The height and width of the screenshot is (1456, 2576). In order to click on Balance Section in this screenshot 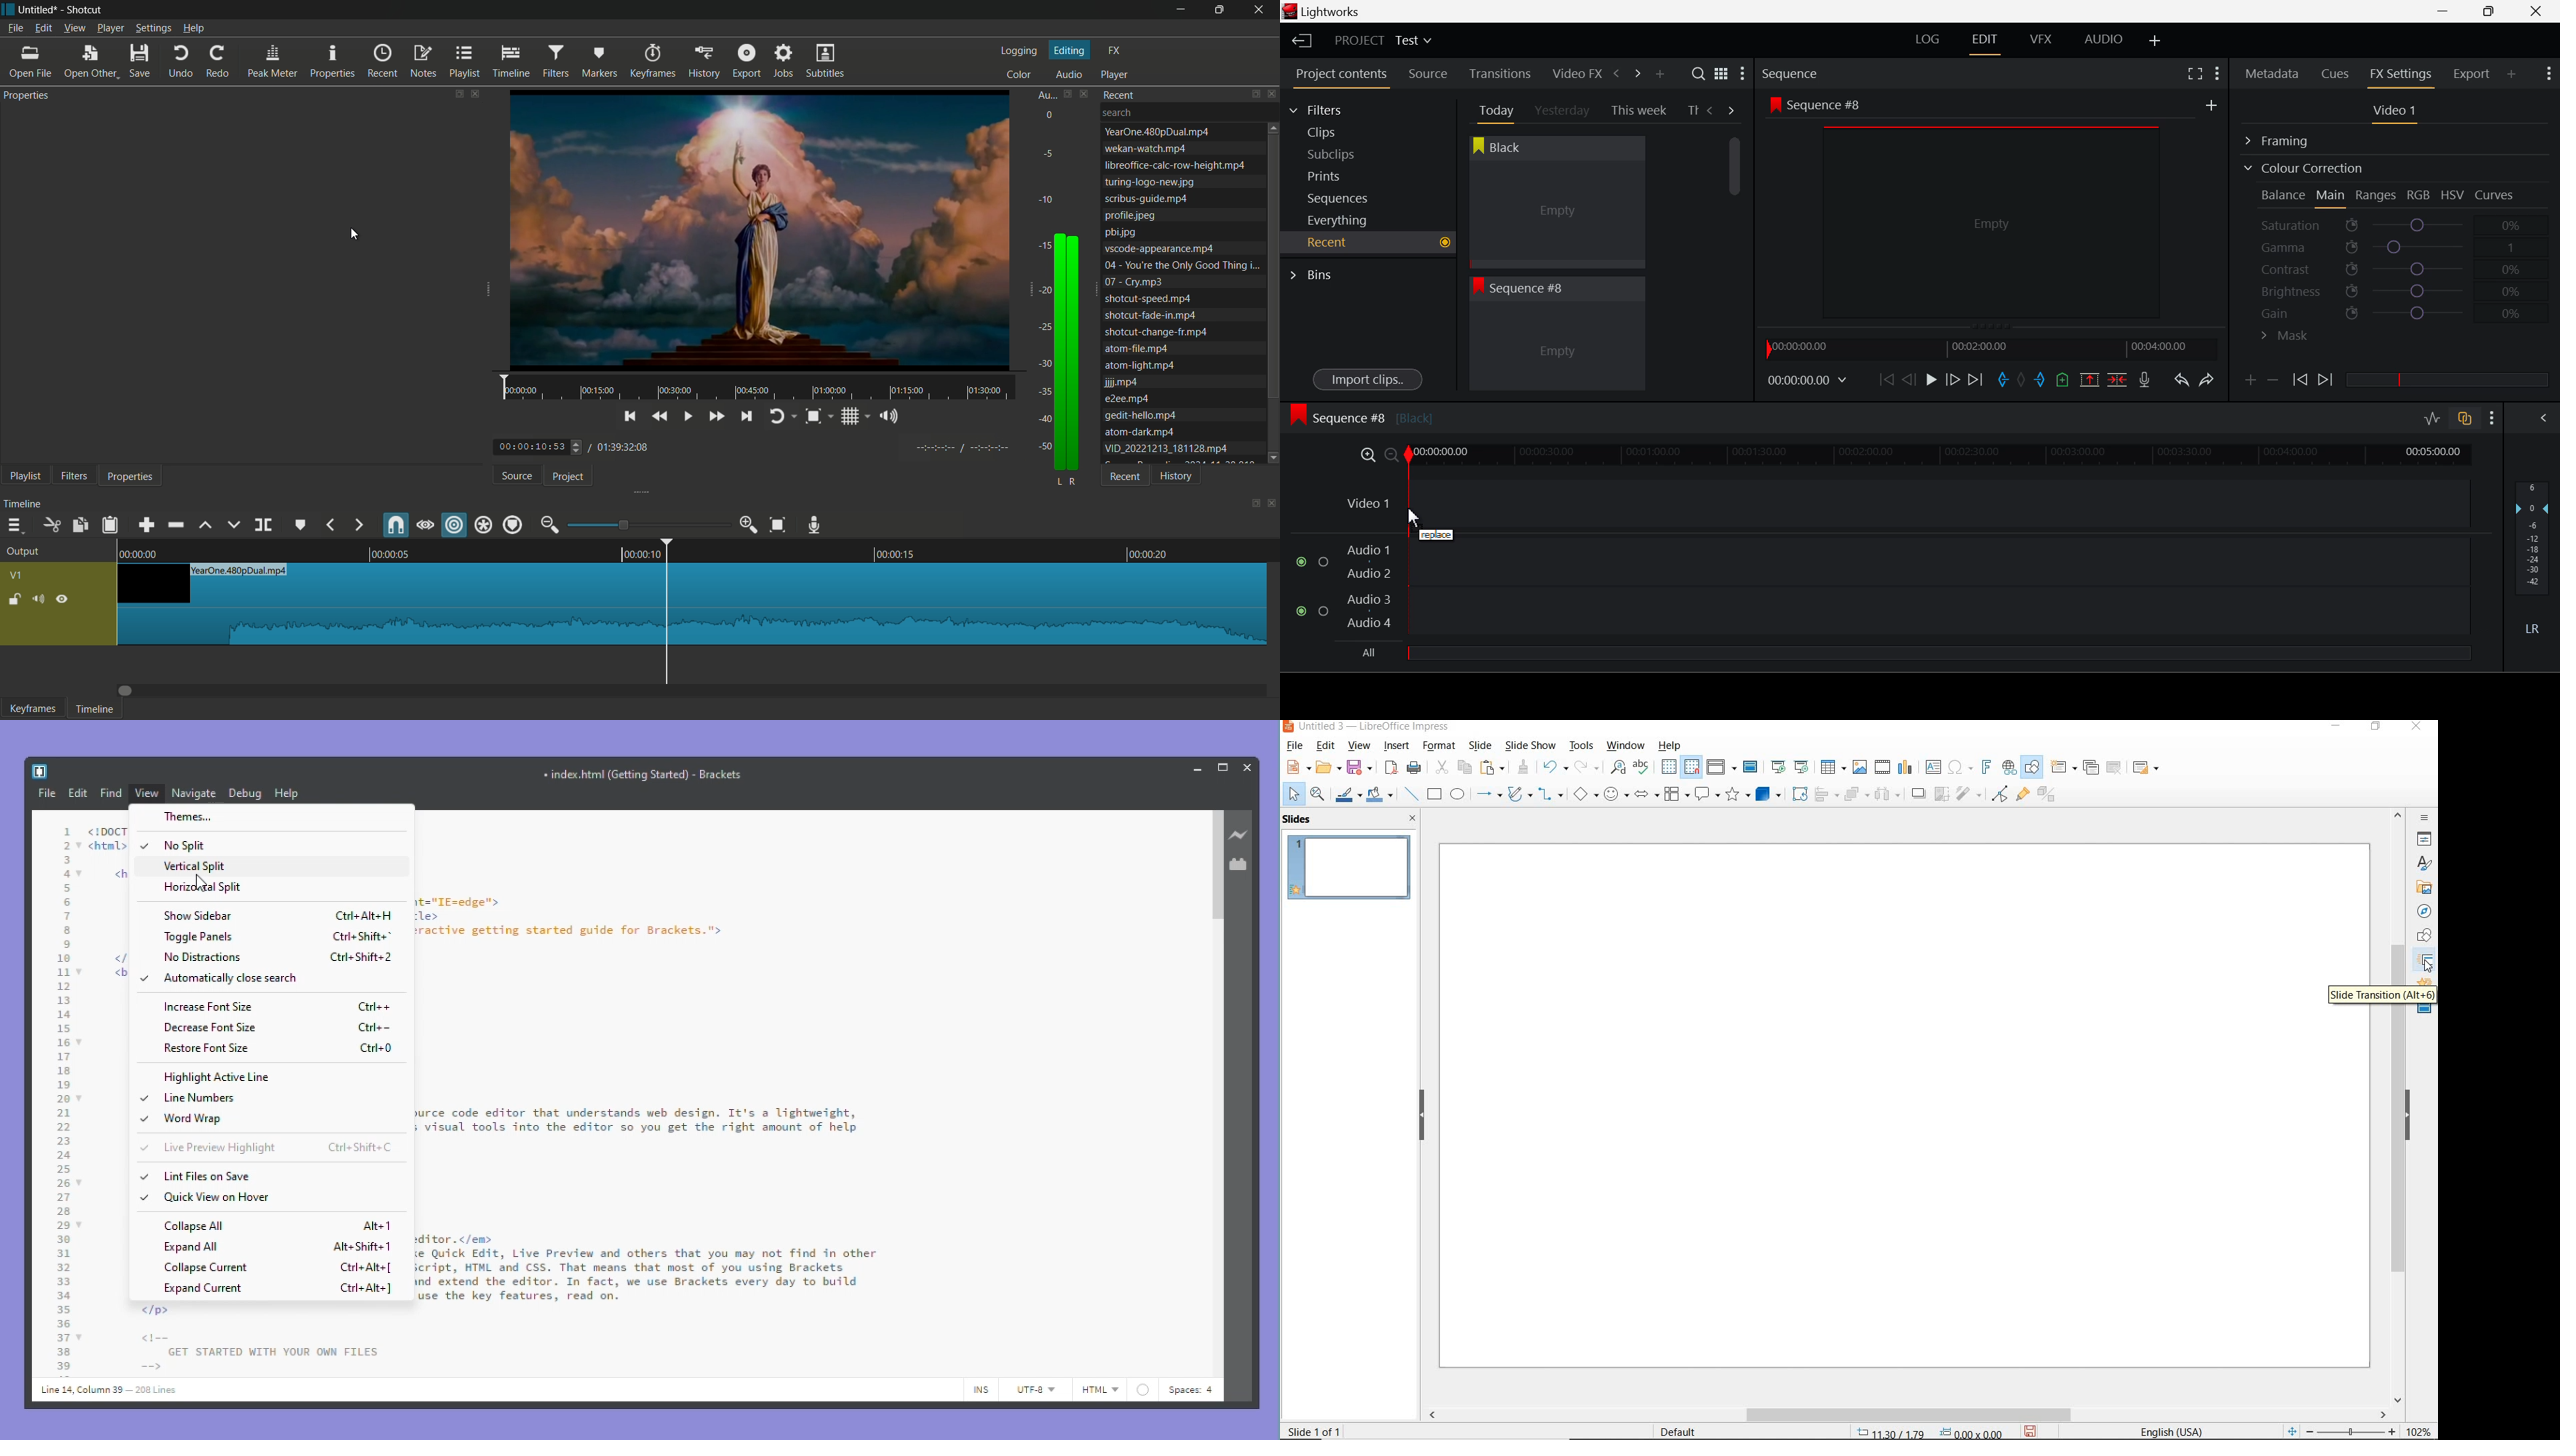, I will do `click(2285, 195)`.